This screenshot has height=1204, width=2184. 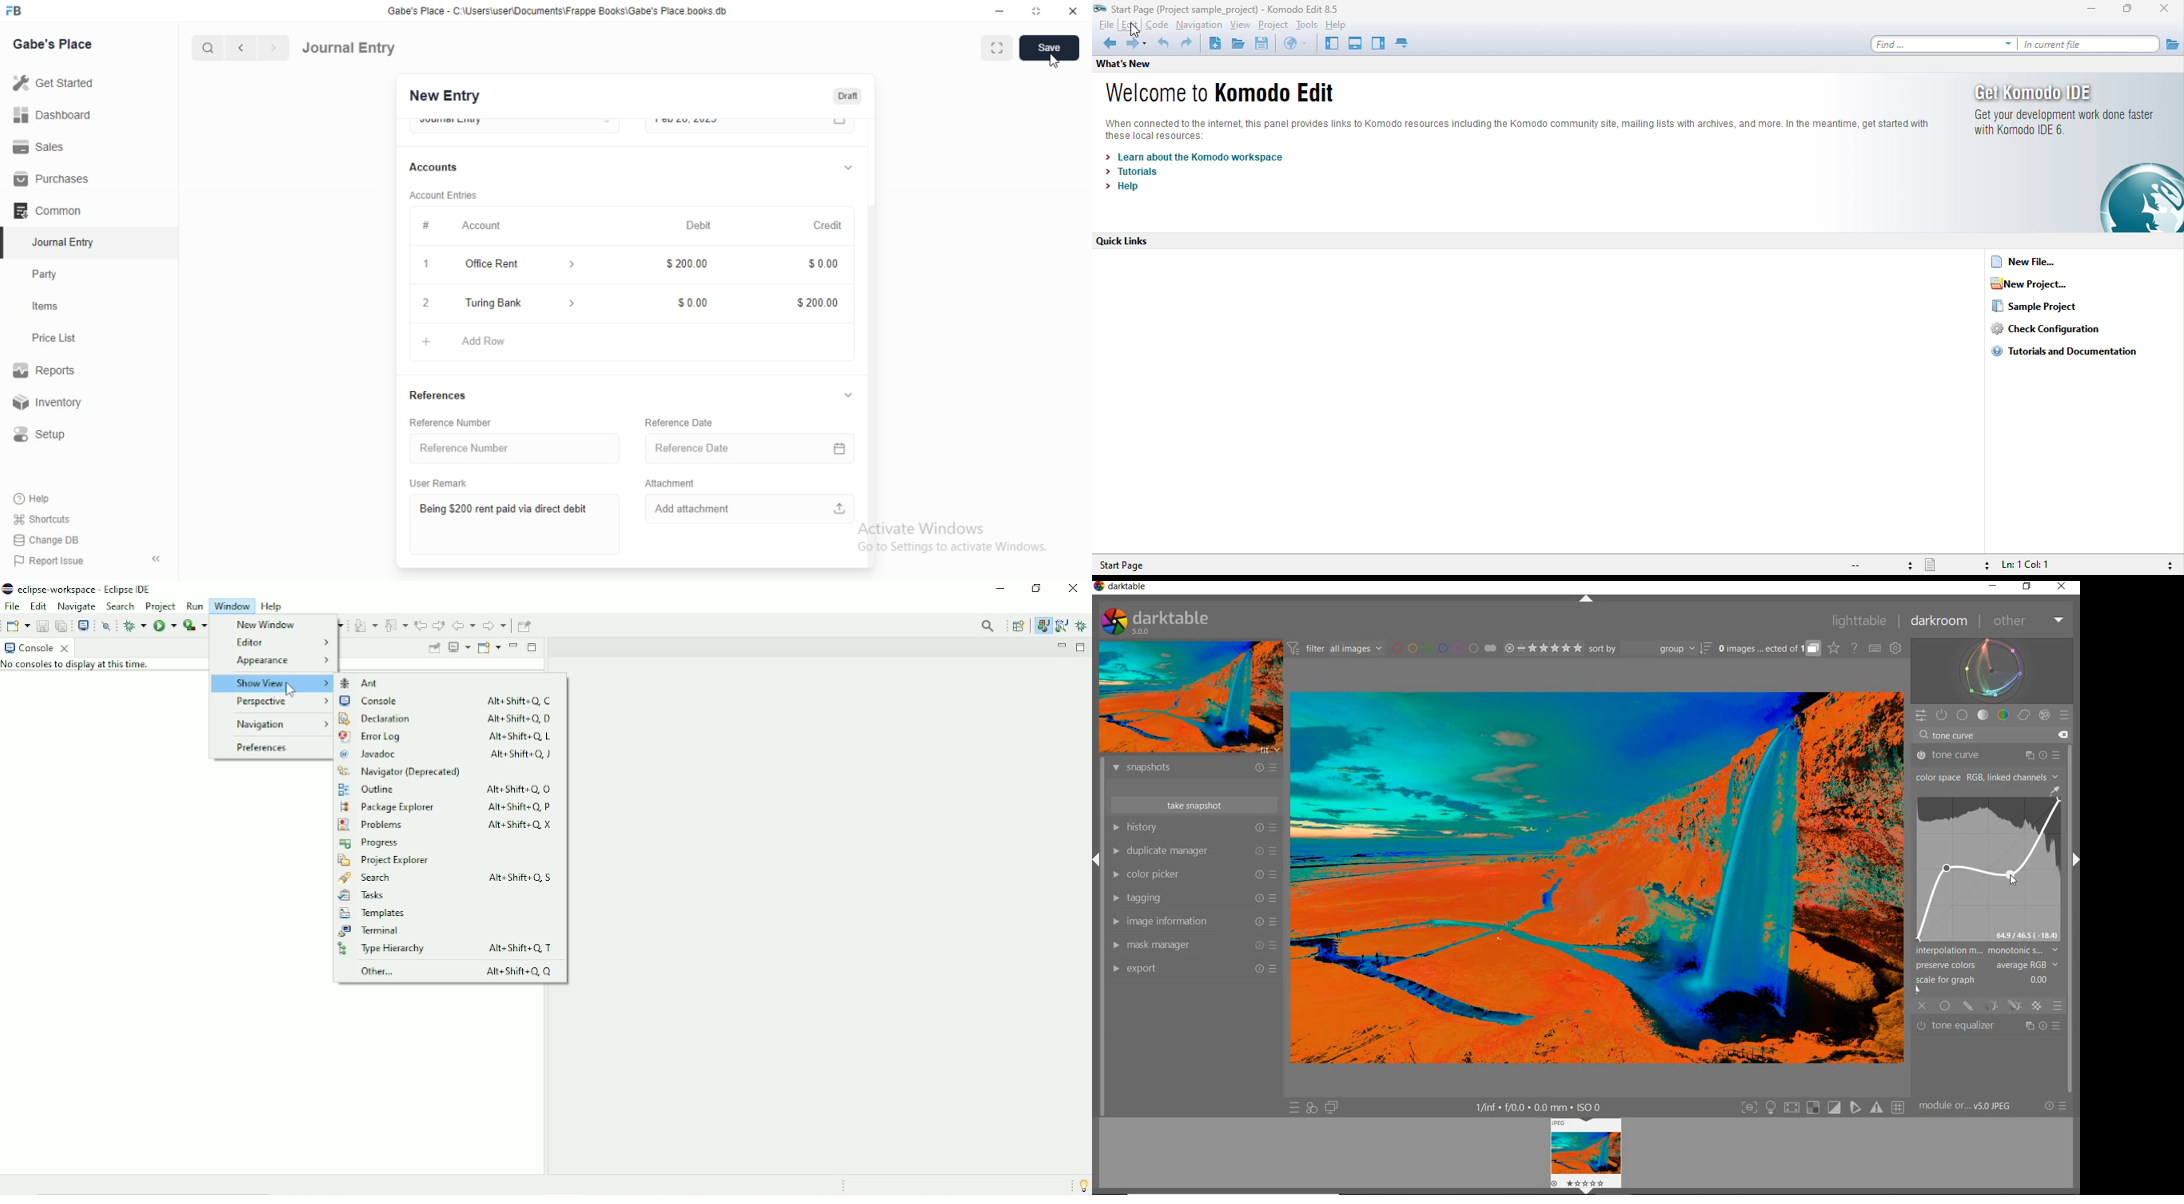 What do you see at coordinates (2095, 10) in the screenshot?
I see `minimize` at bounding box center [2095, 10].